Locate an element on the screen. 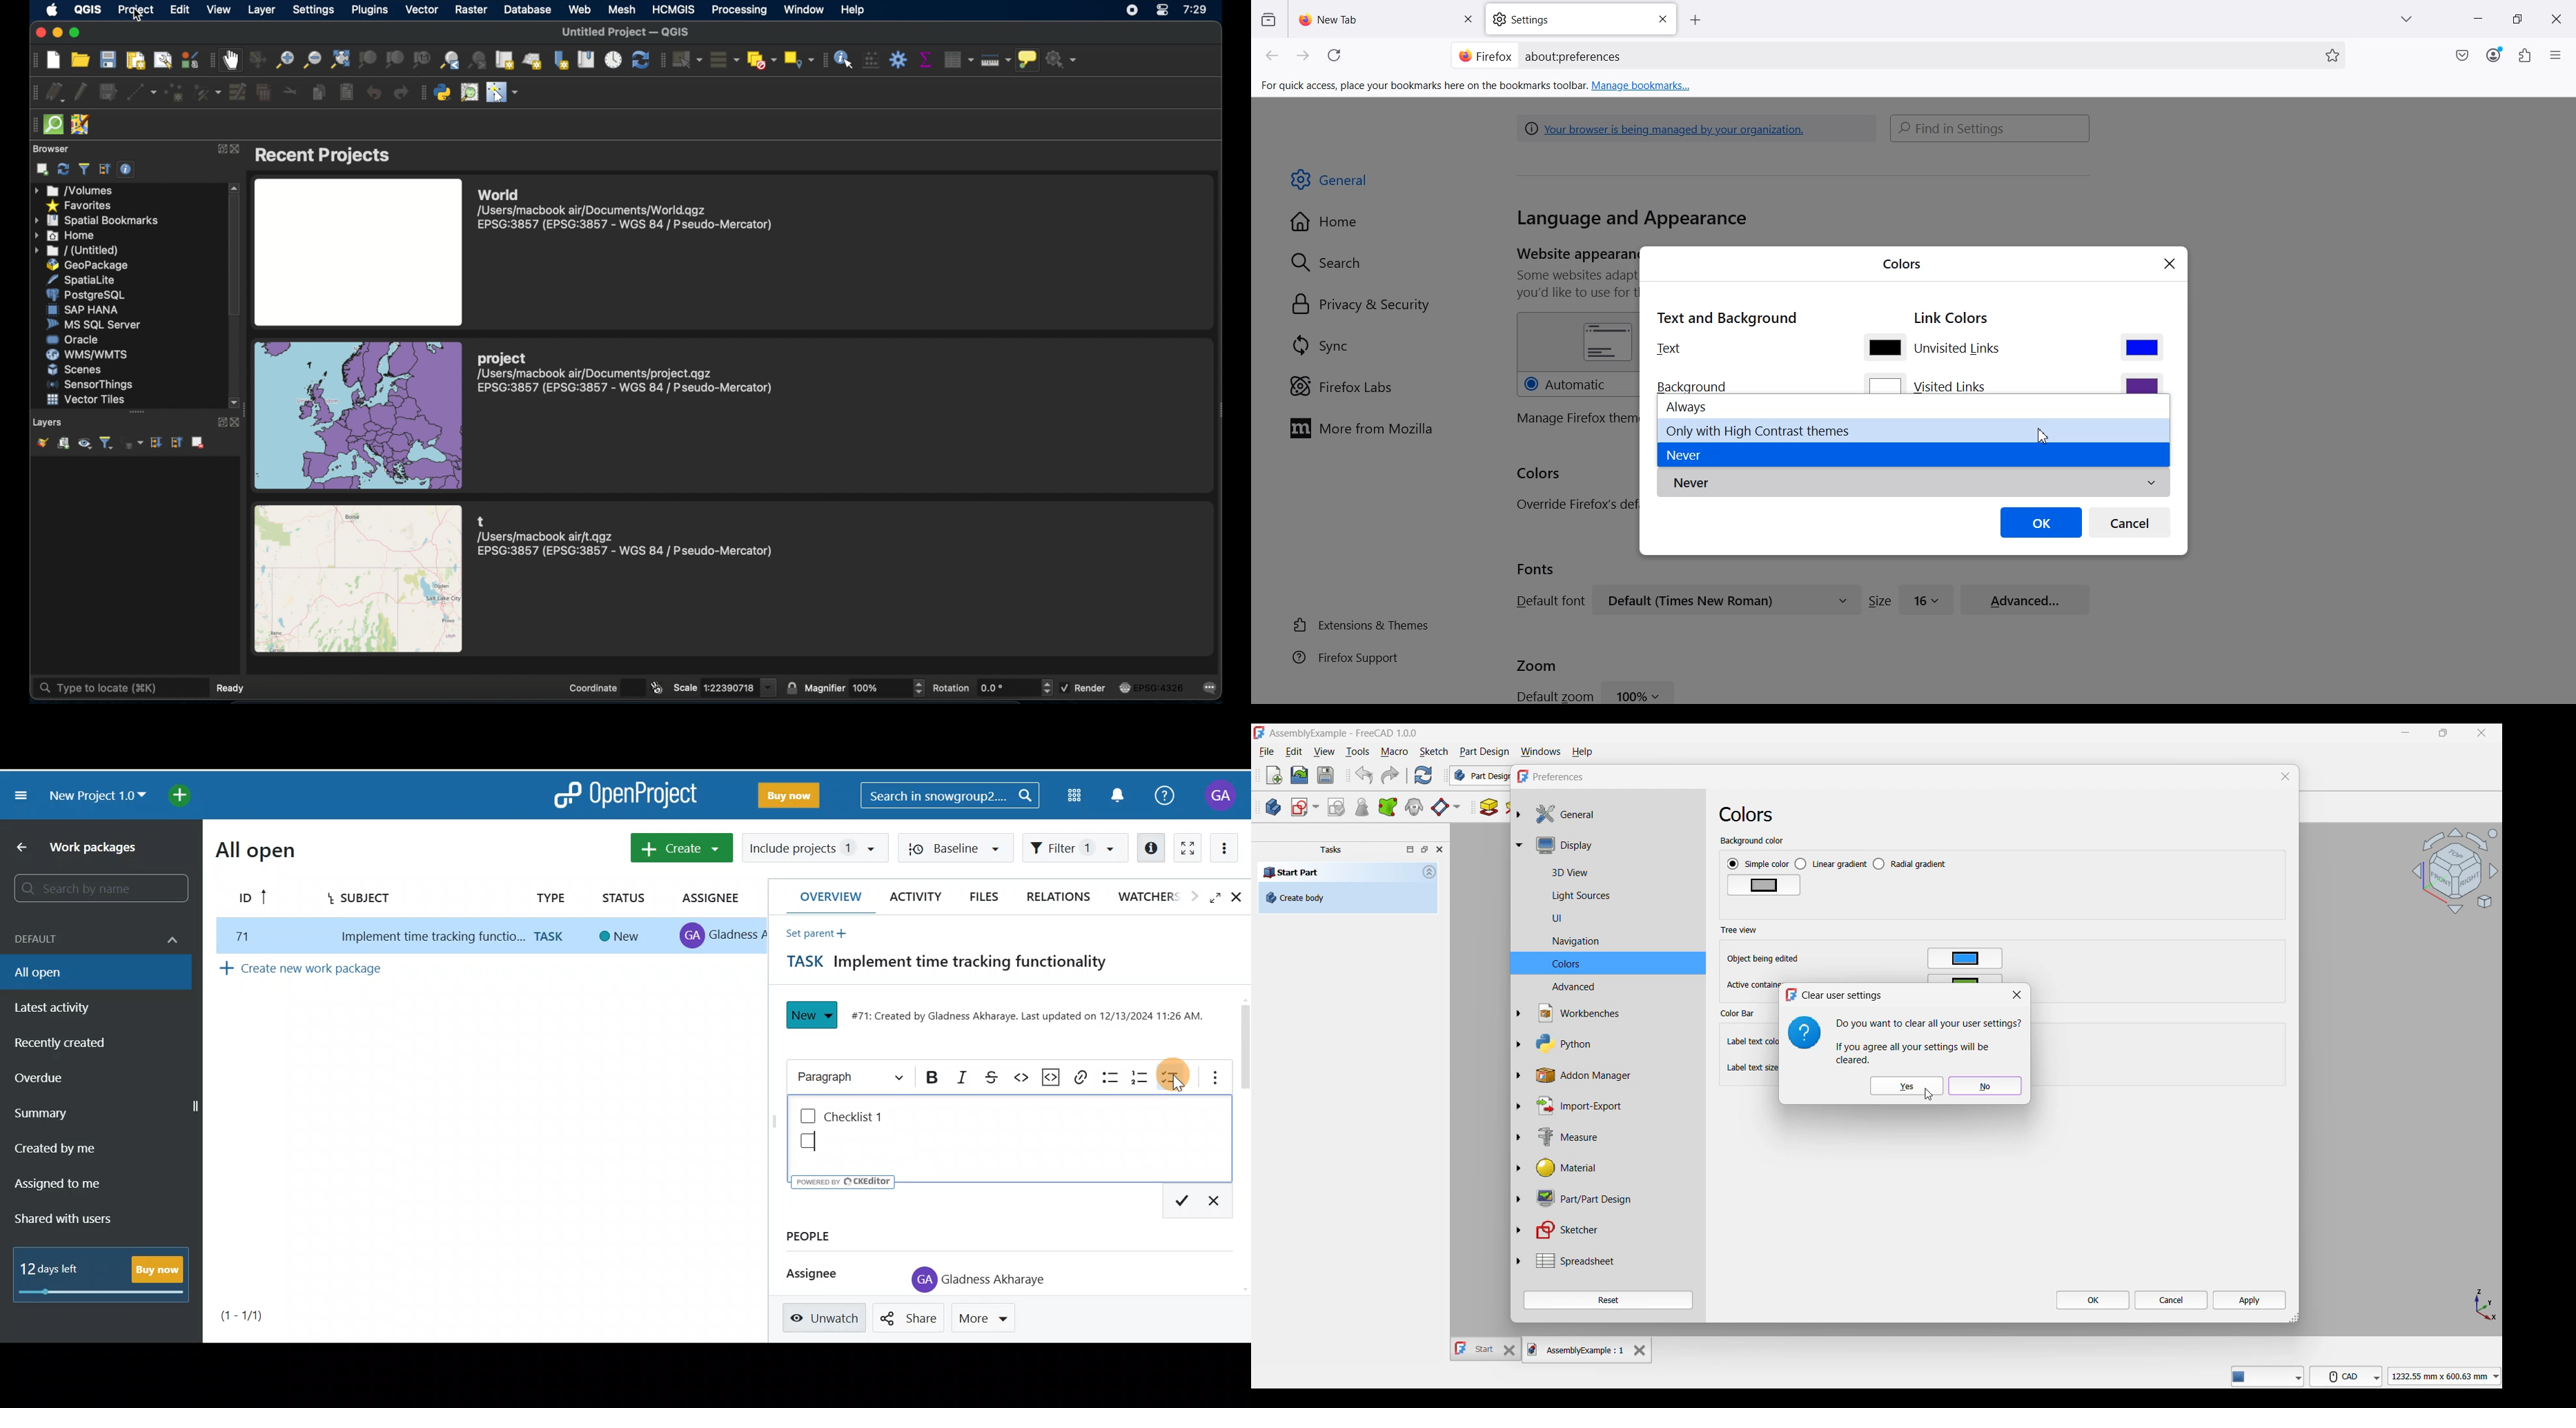  Background color is located at coordinates (1752, 841).